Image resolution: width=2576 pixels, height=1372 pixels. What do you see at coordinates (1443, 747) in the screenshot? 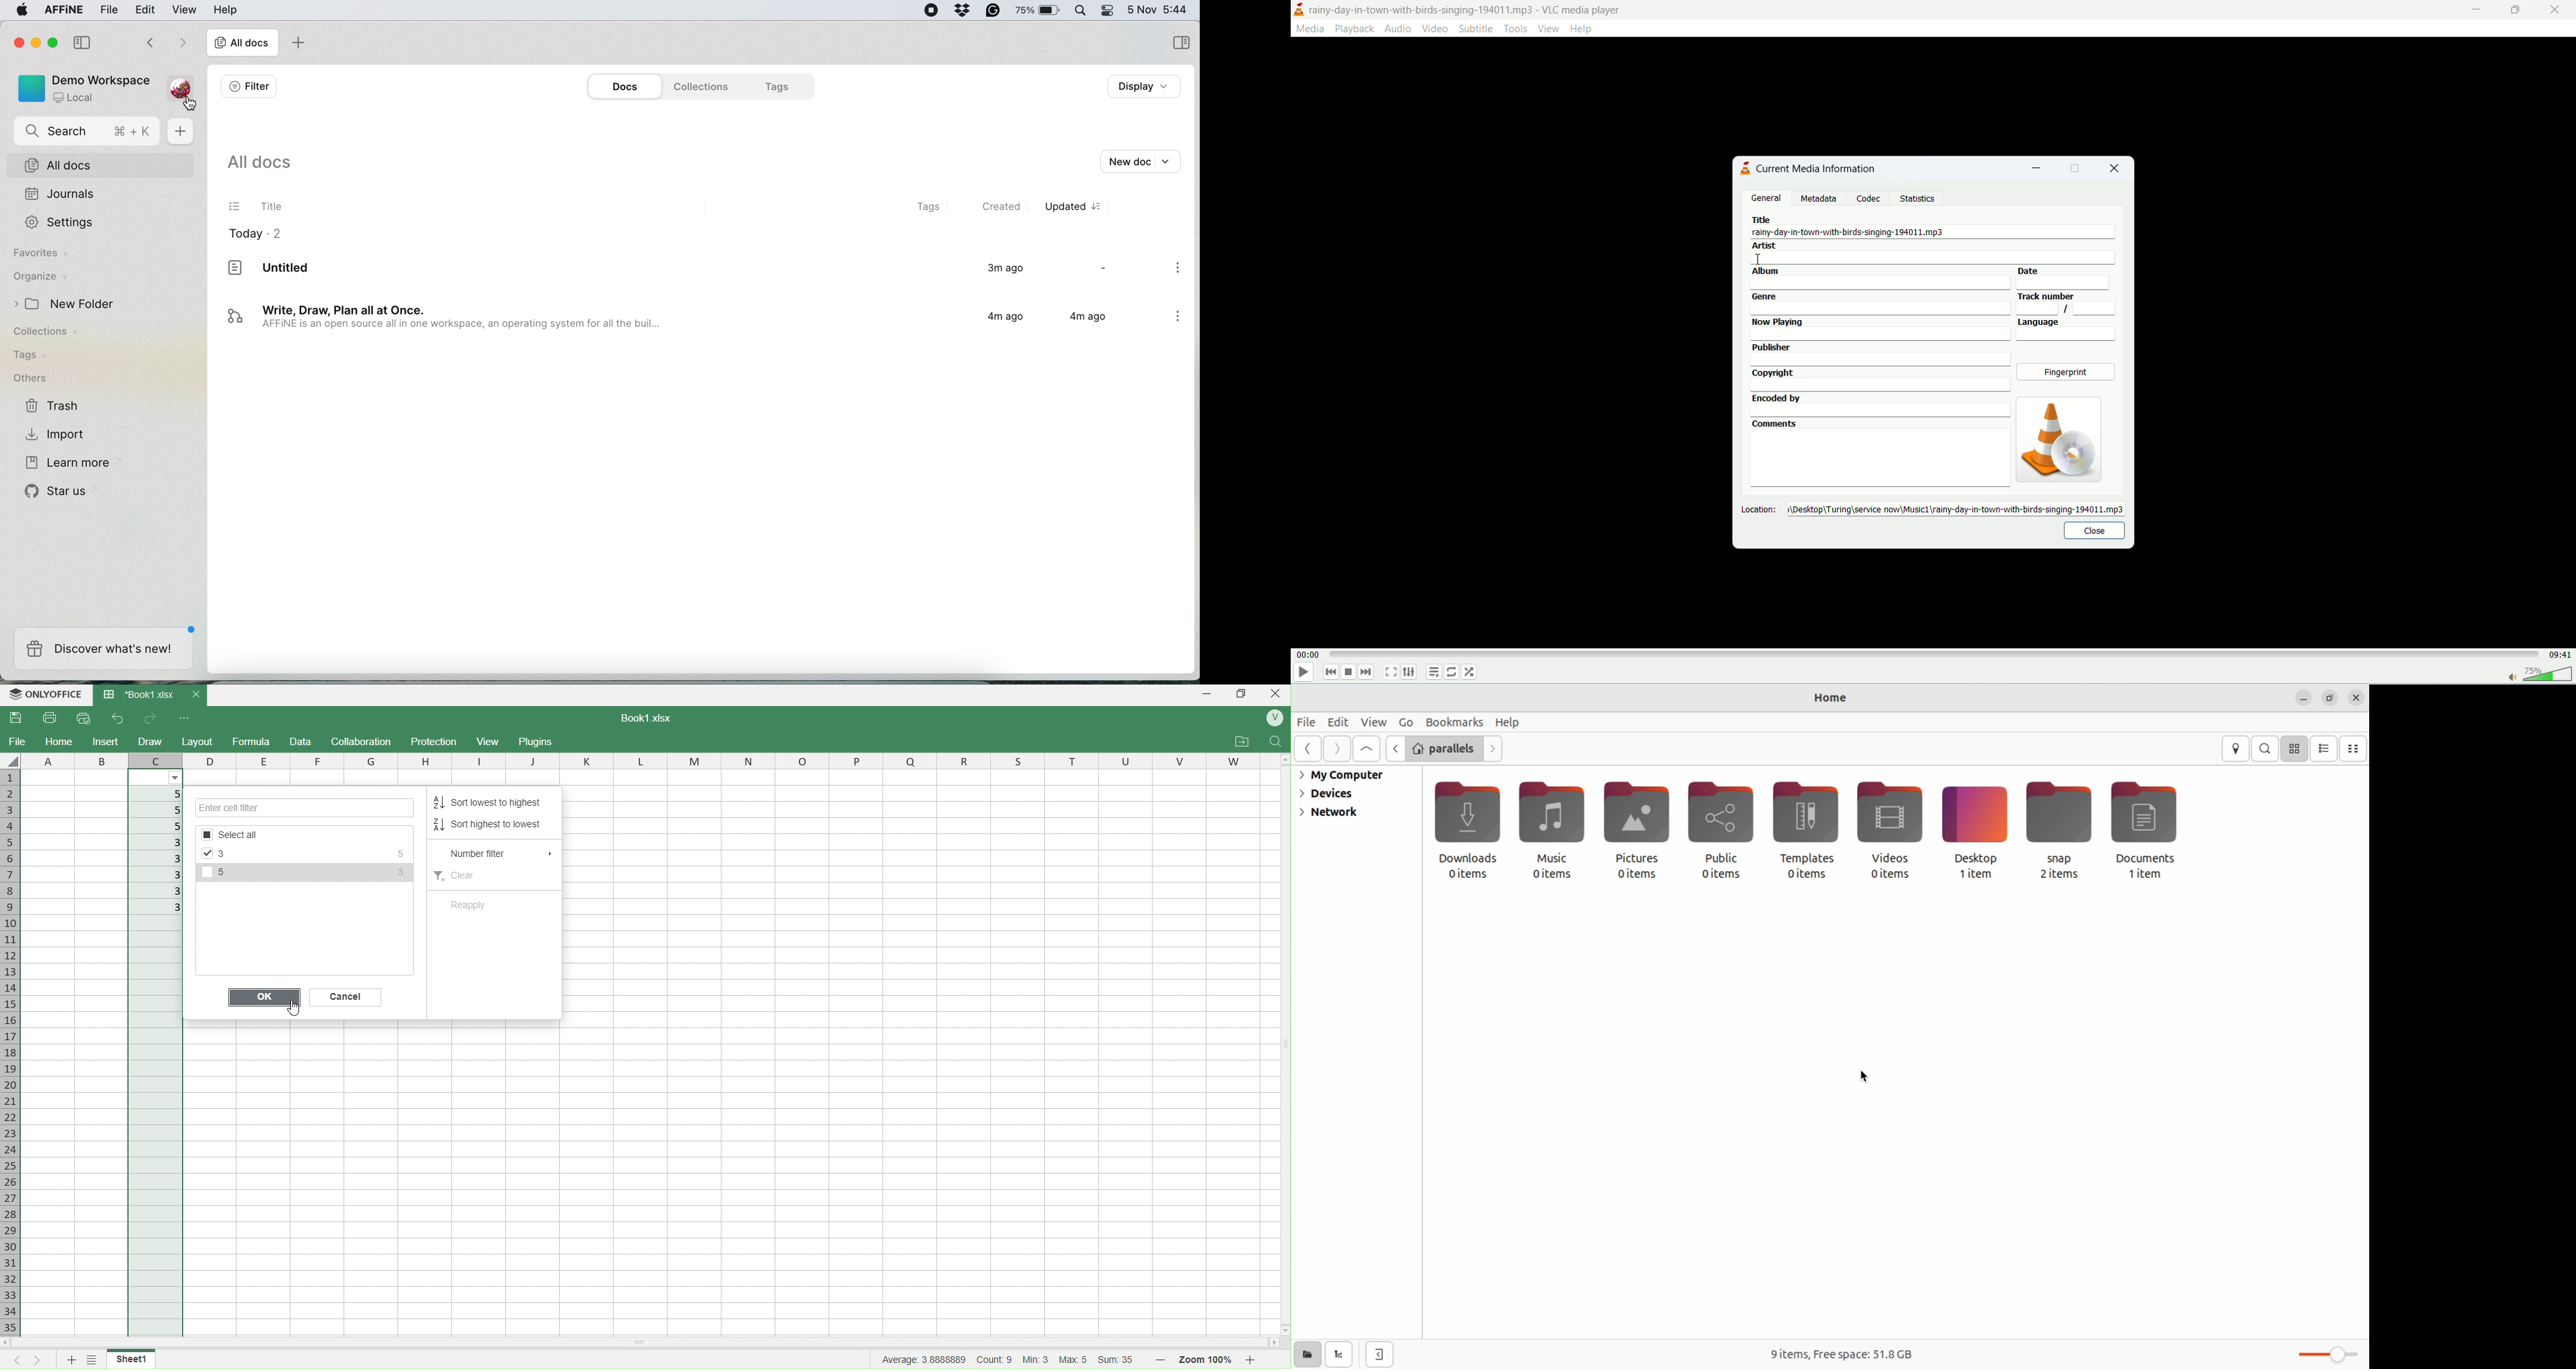
I see `parallels` at bounding box center [1443, 747].